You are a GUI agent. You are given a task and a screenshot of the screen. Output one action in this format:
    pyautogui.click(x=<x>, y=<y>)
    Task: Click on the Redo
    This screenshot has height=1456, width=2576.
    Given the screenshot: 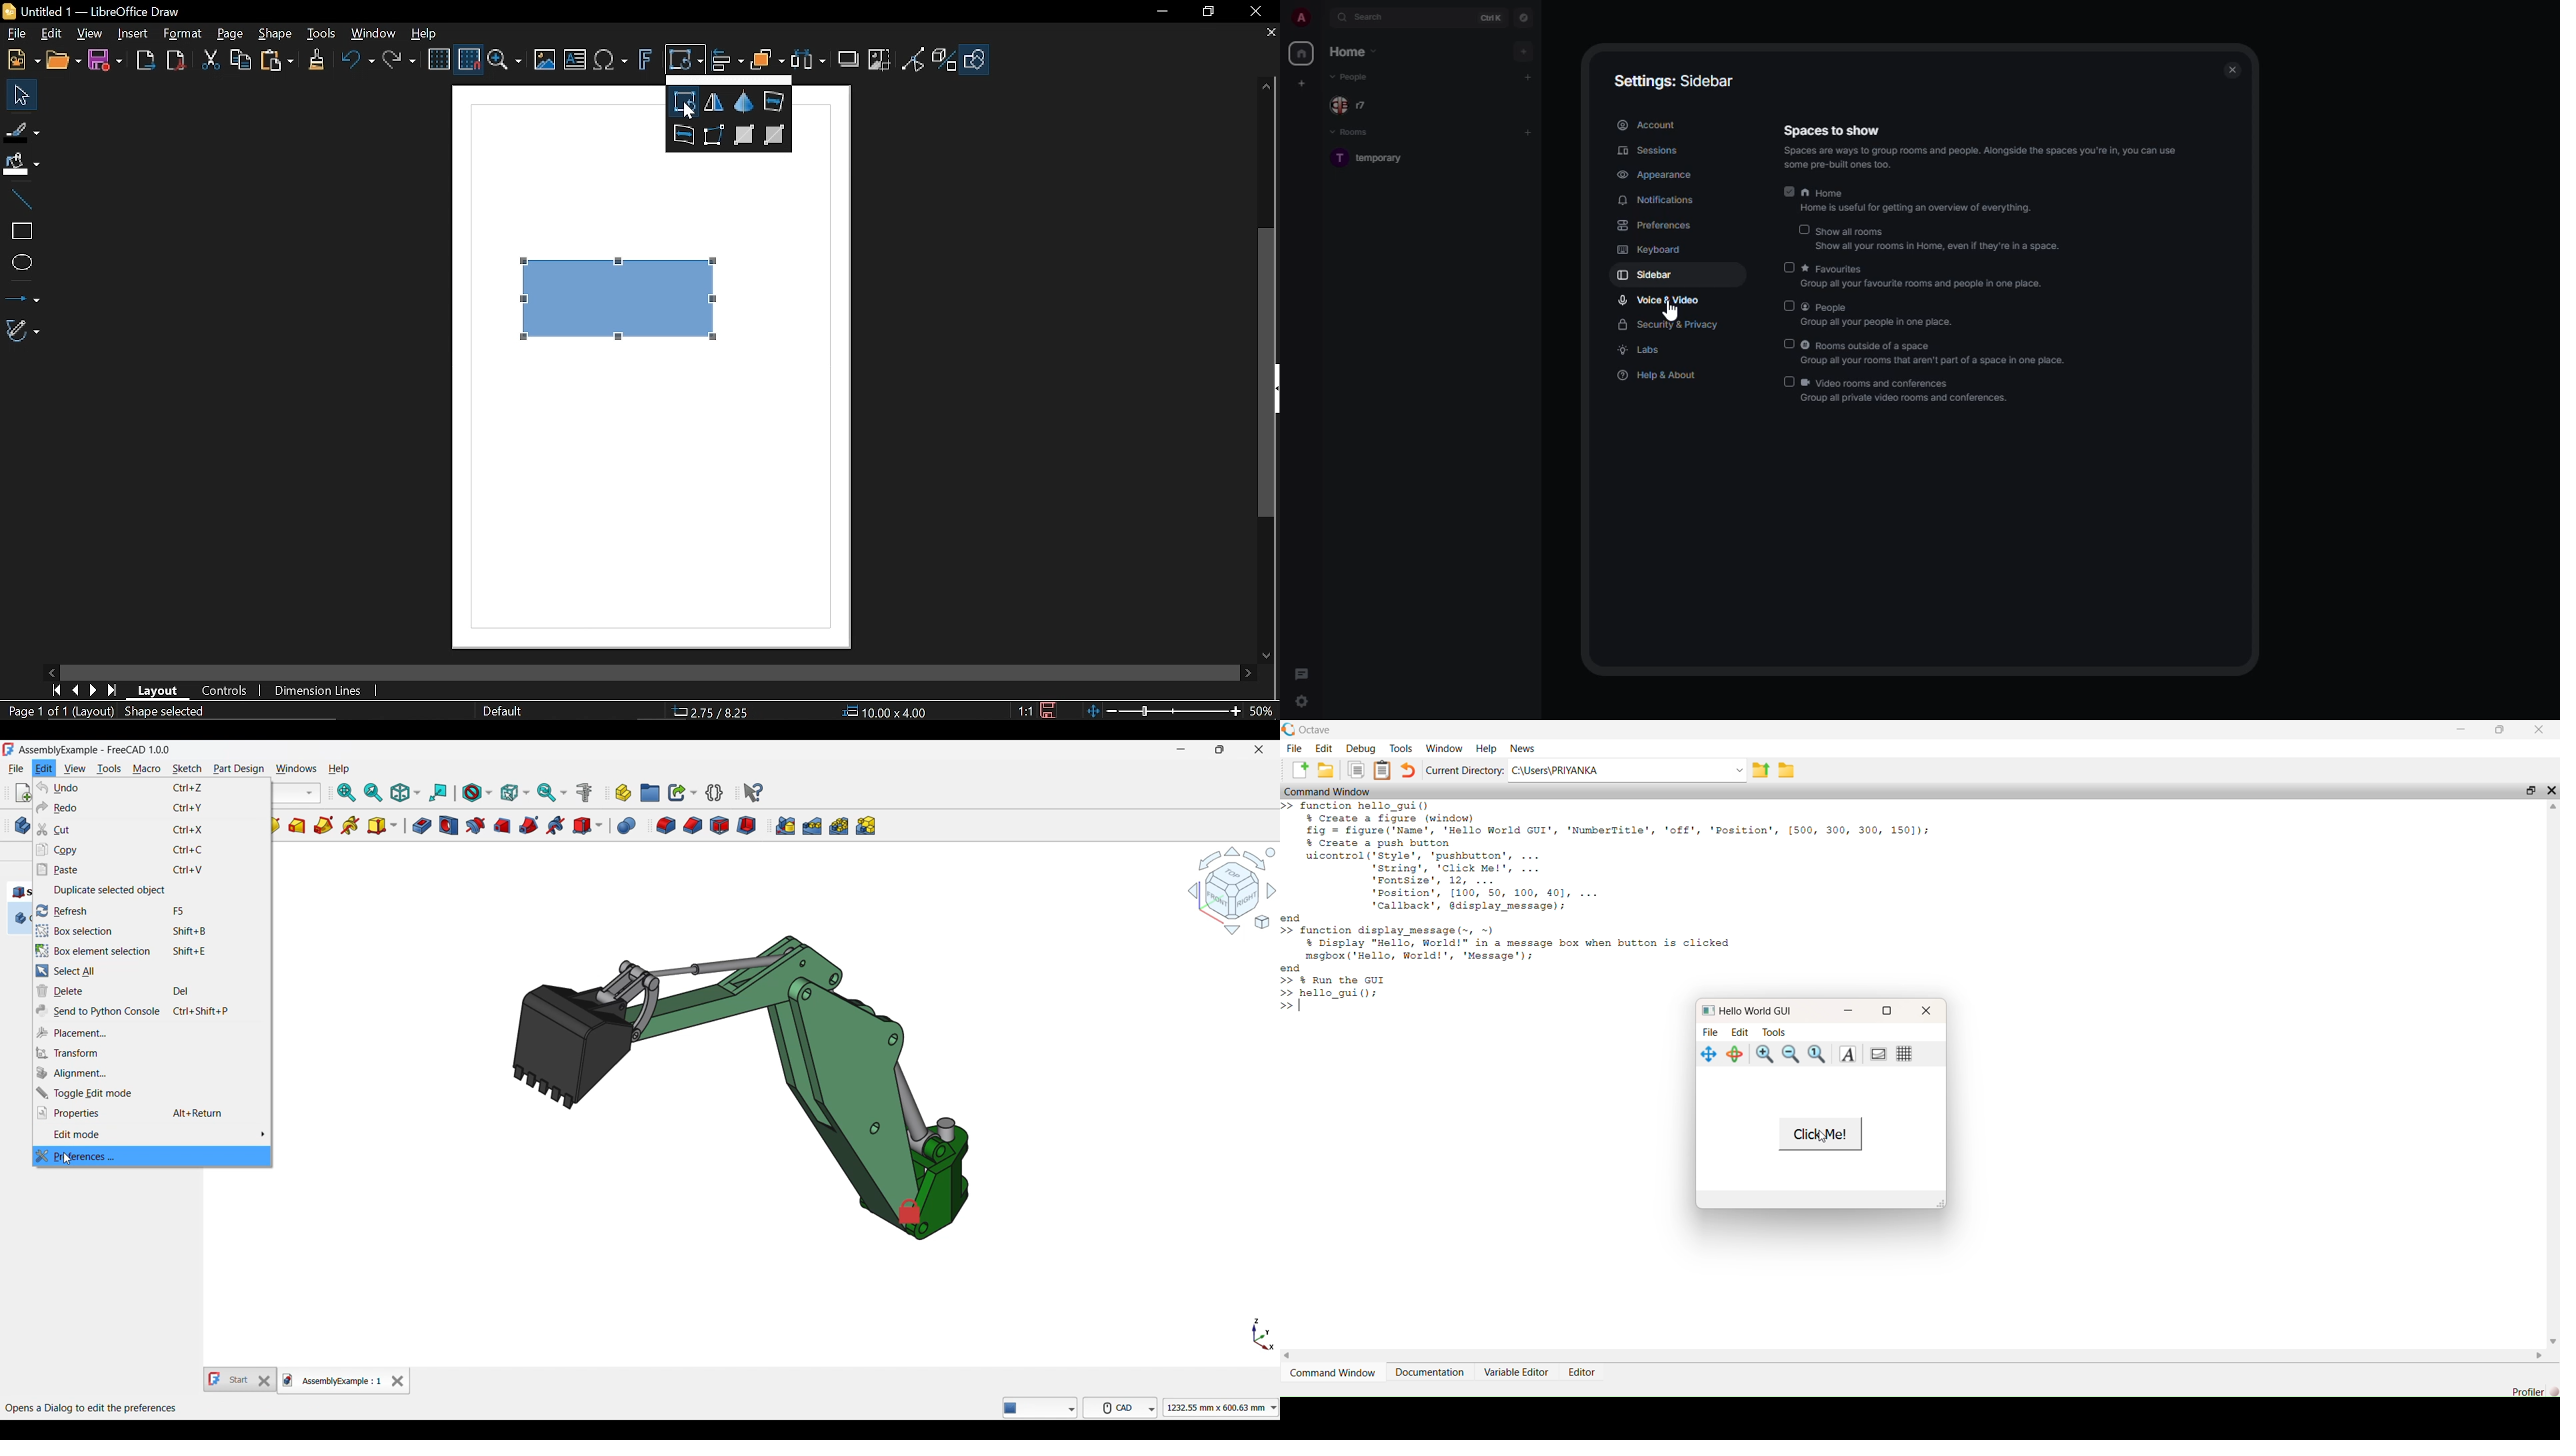 What is the action you would take?
    pyautogui.click(x=398, y=62)
    